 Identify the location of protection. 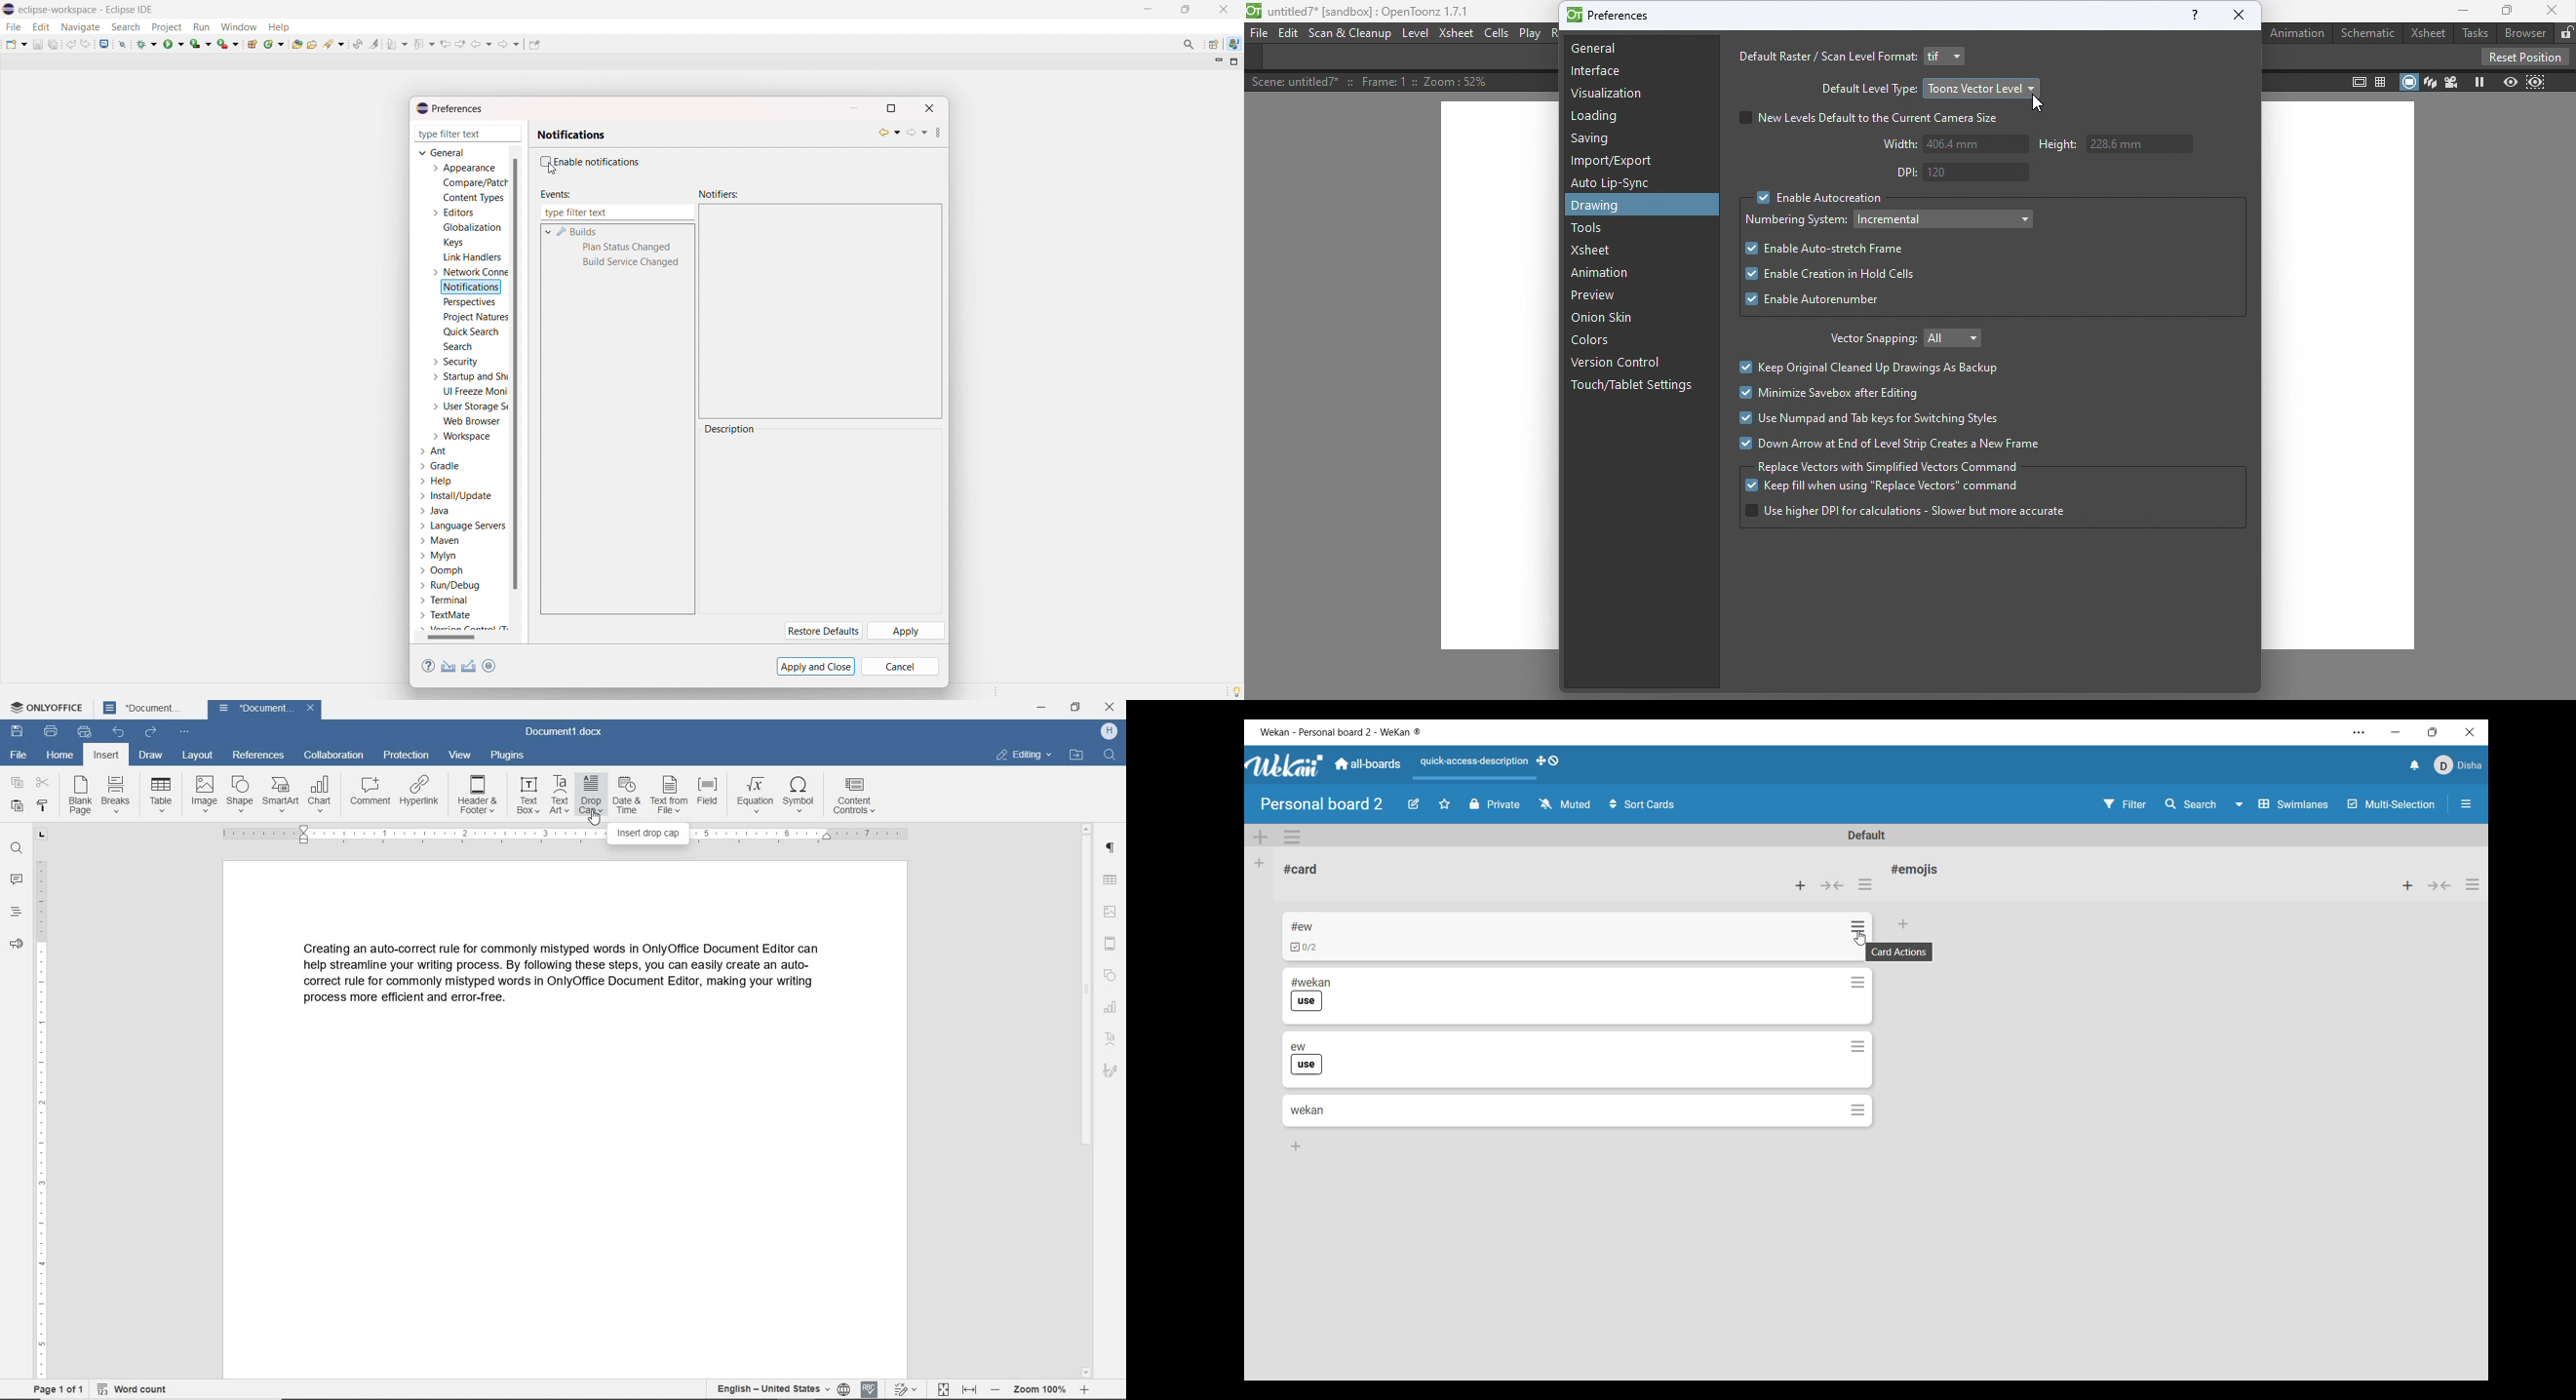
(406, 756).